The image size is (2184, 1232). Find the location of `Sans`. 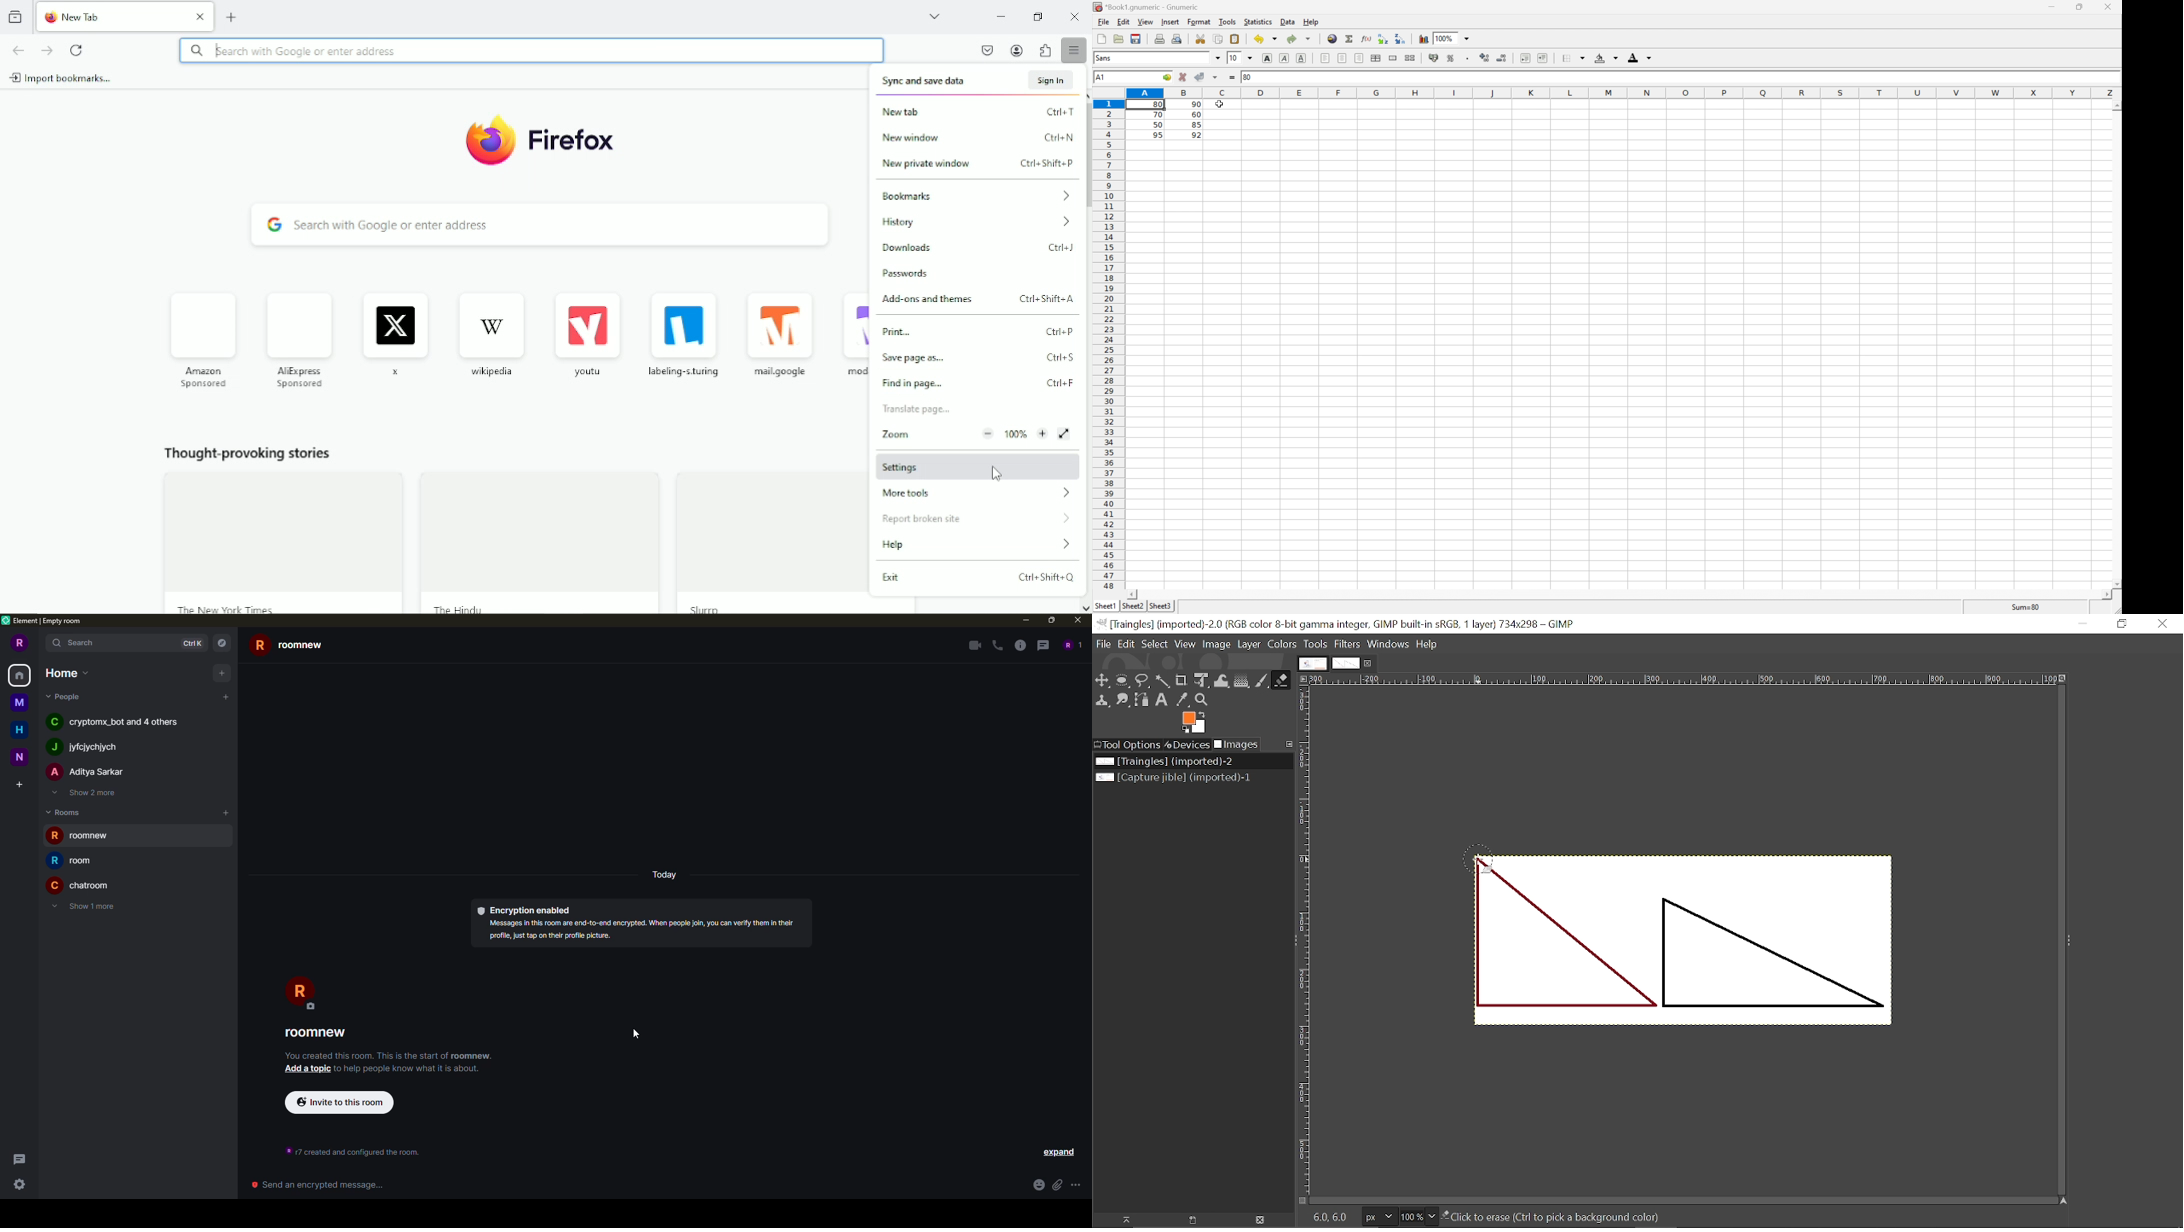

Sans is located at coordinates (1104, 57).